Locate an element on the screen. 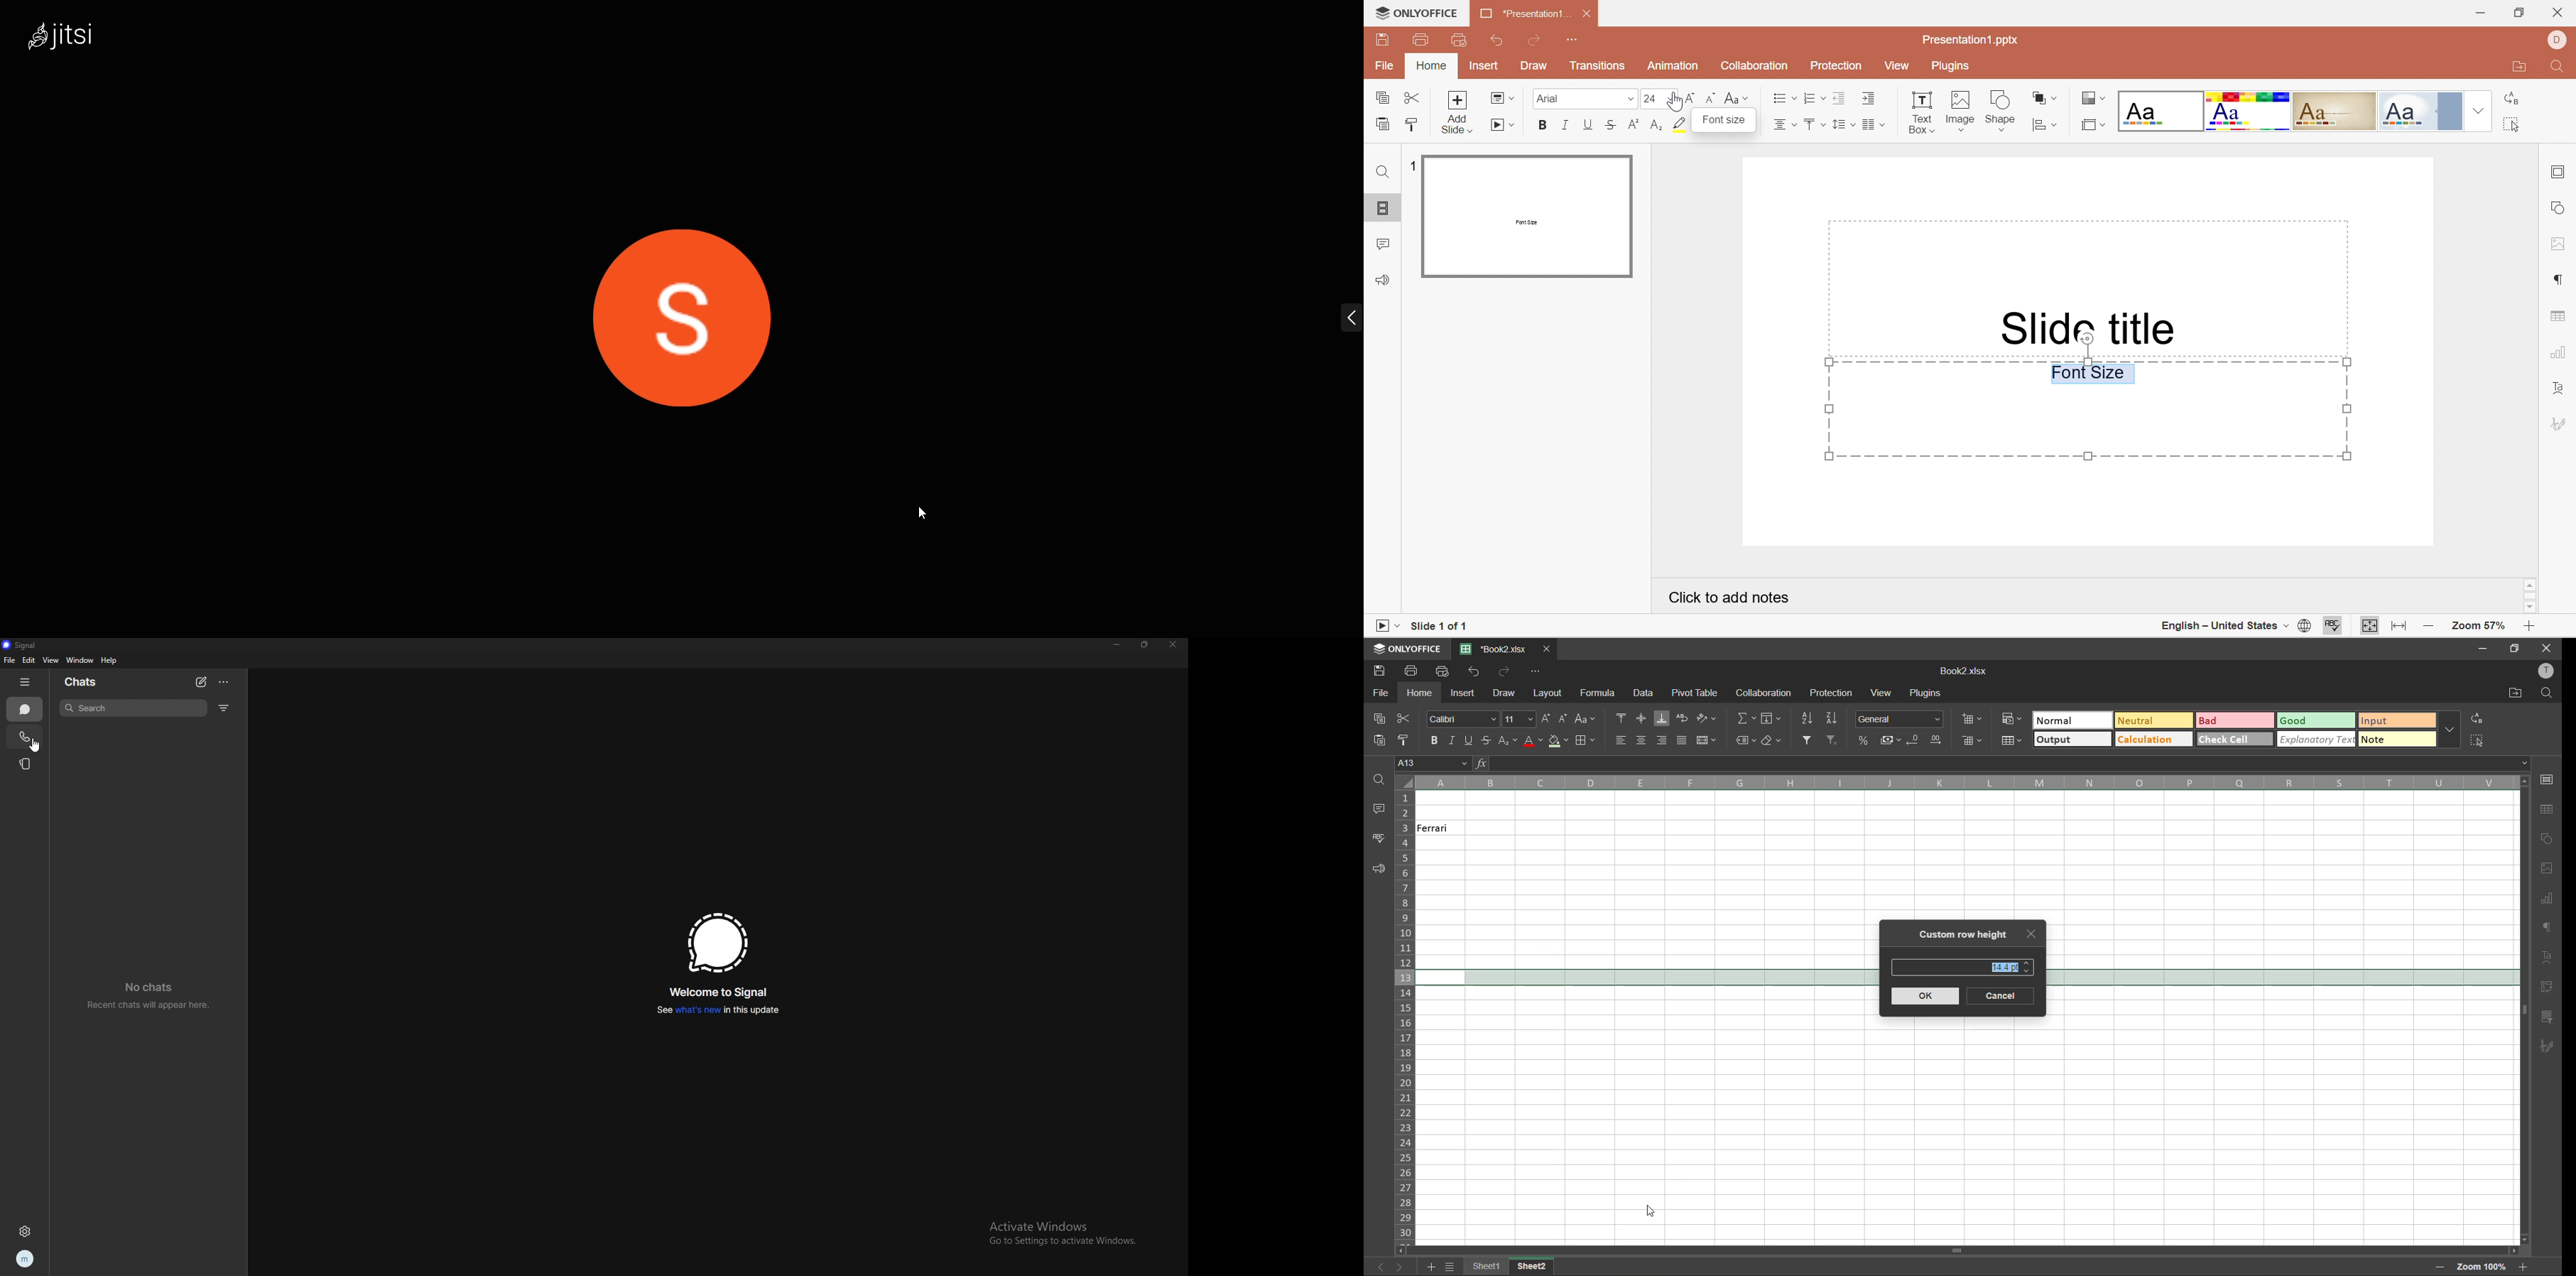  Scroll Down is located at coordinates (2532, 608).